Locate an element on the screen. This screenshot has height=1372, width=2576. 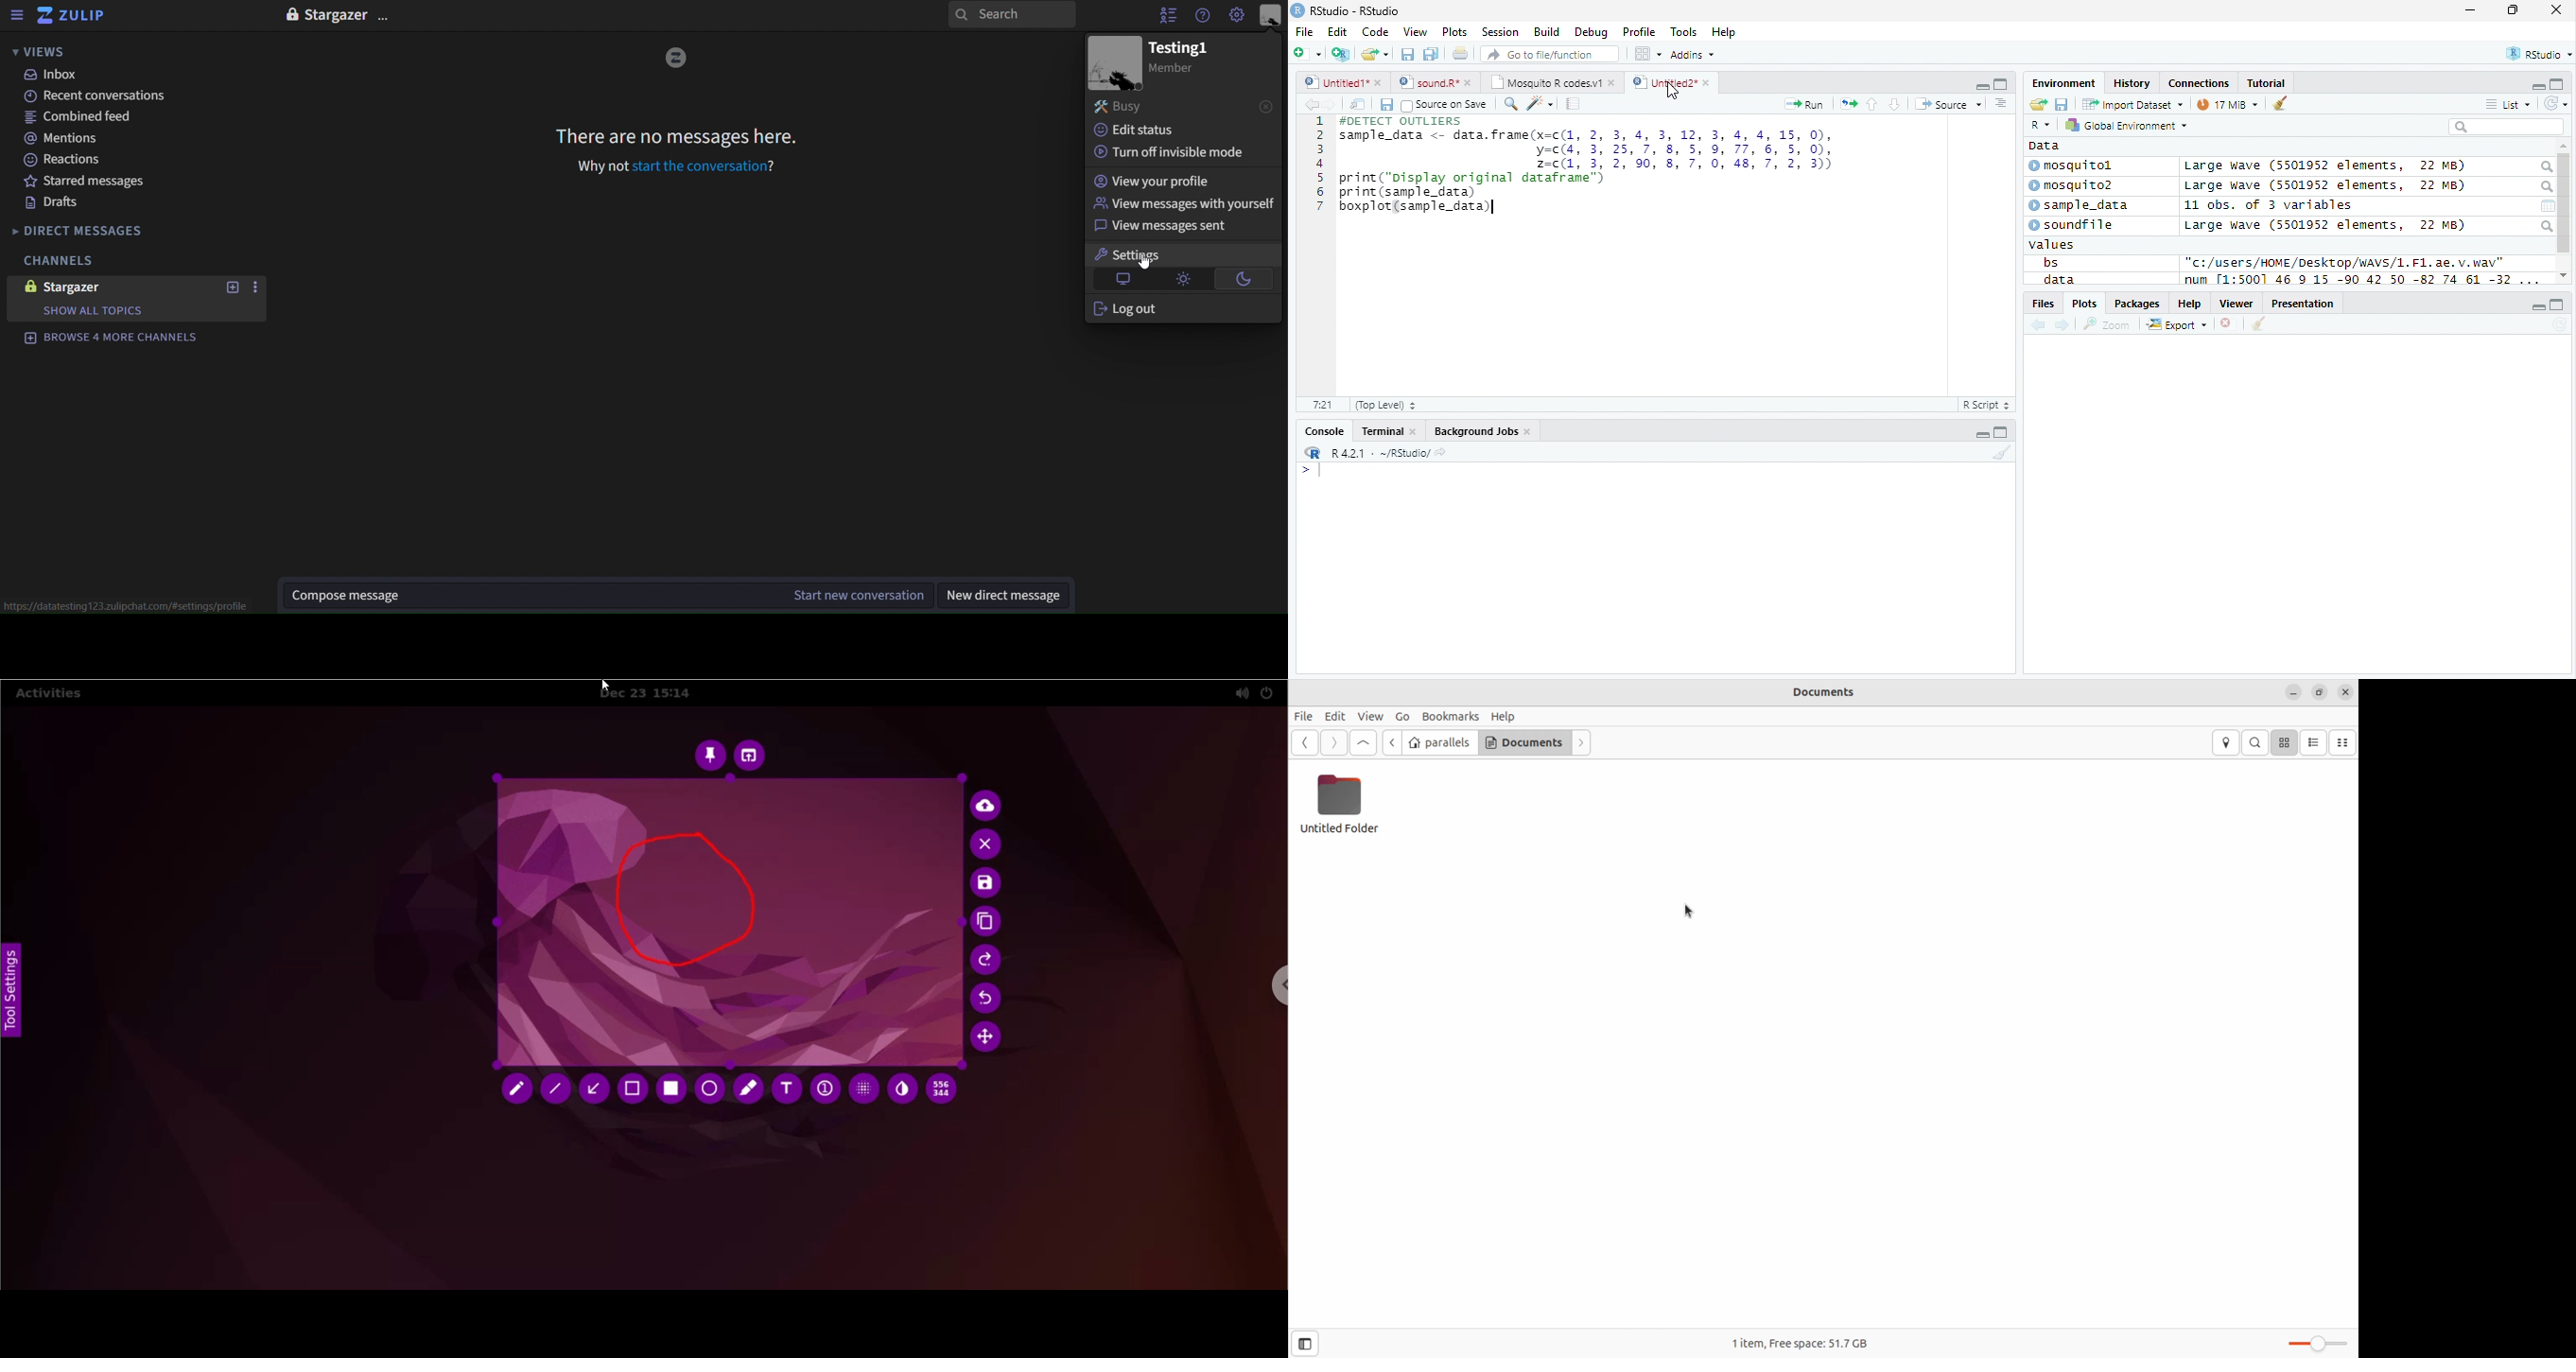
light is located at coordinates (1183, 280).